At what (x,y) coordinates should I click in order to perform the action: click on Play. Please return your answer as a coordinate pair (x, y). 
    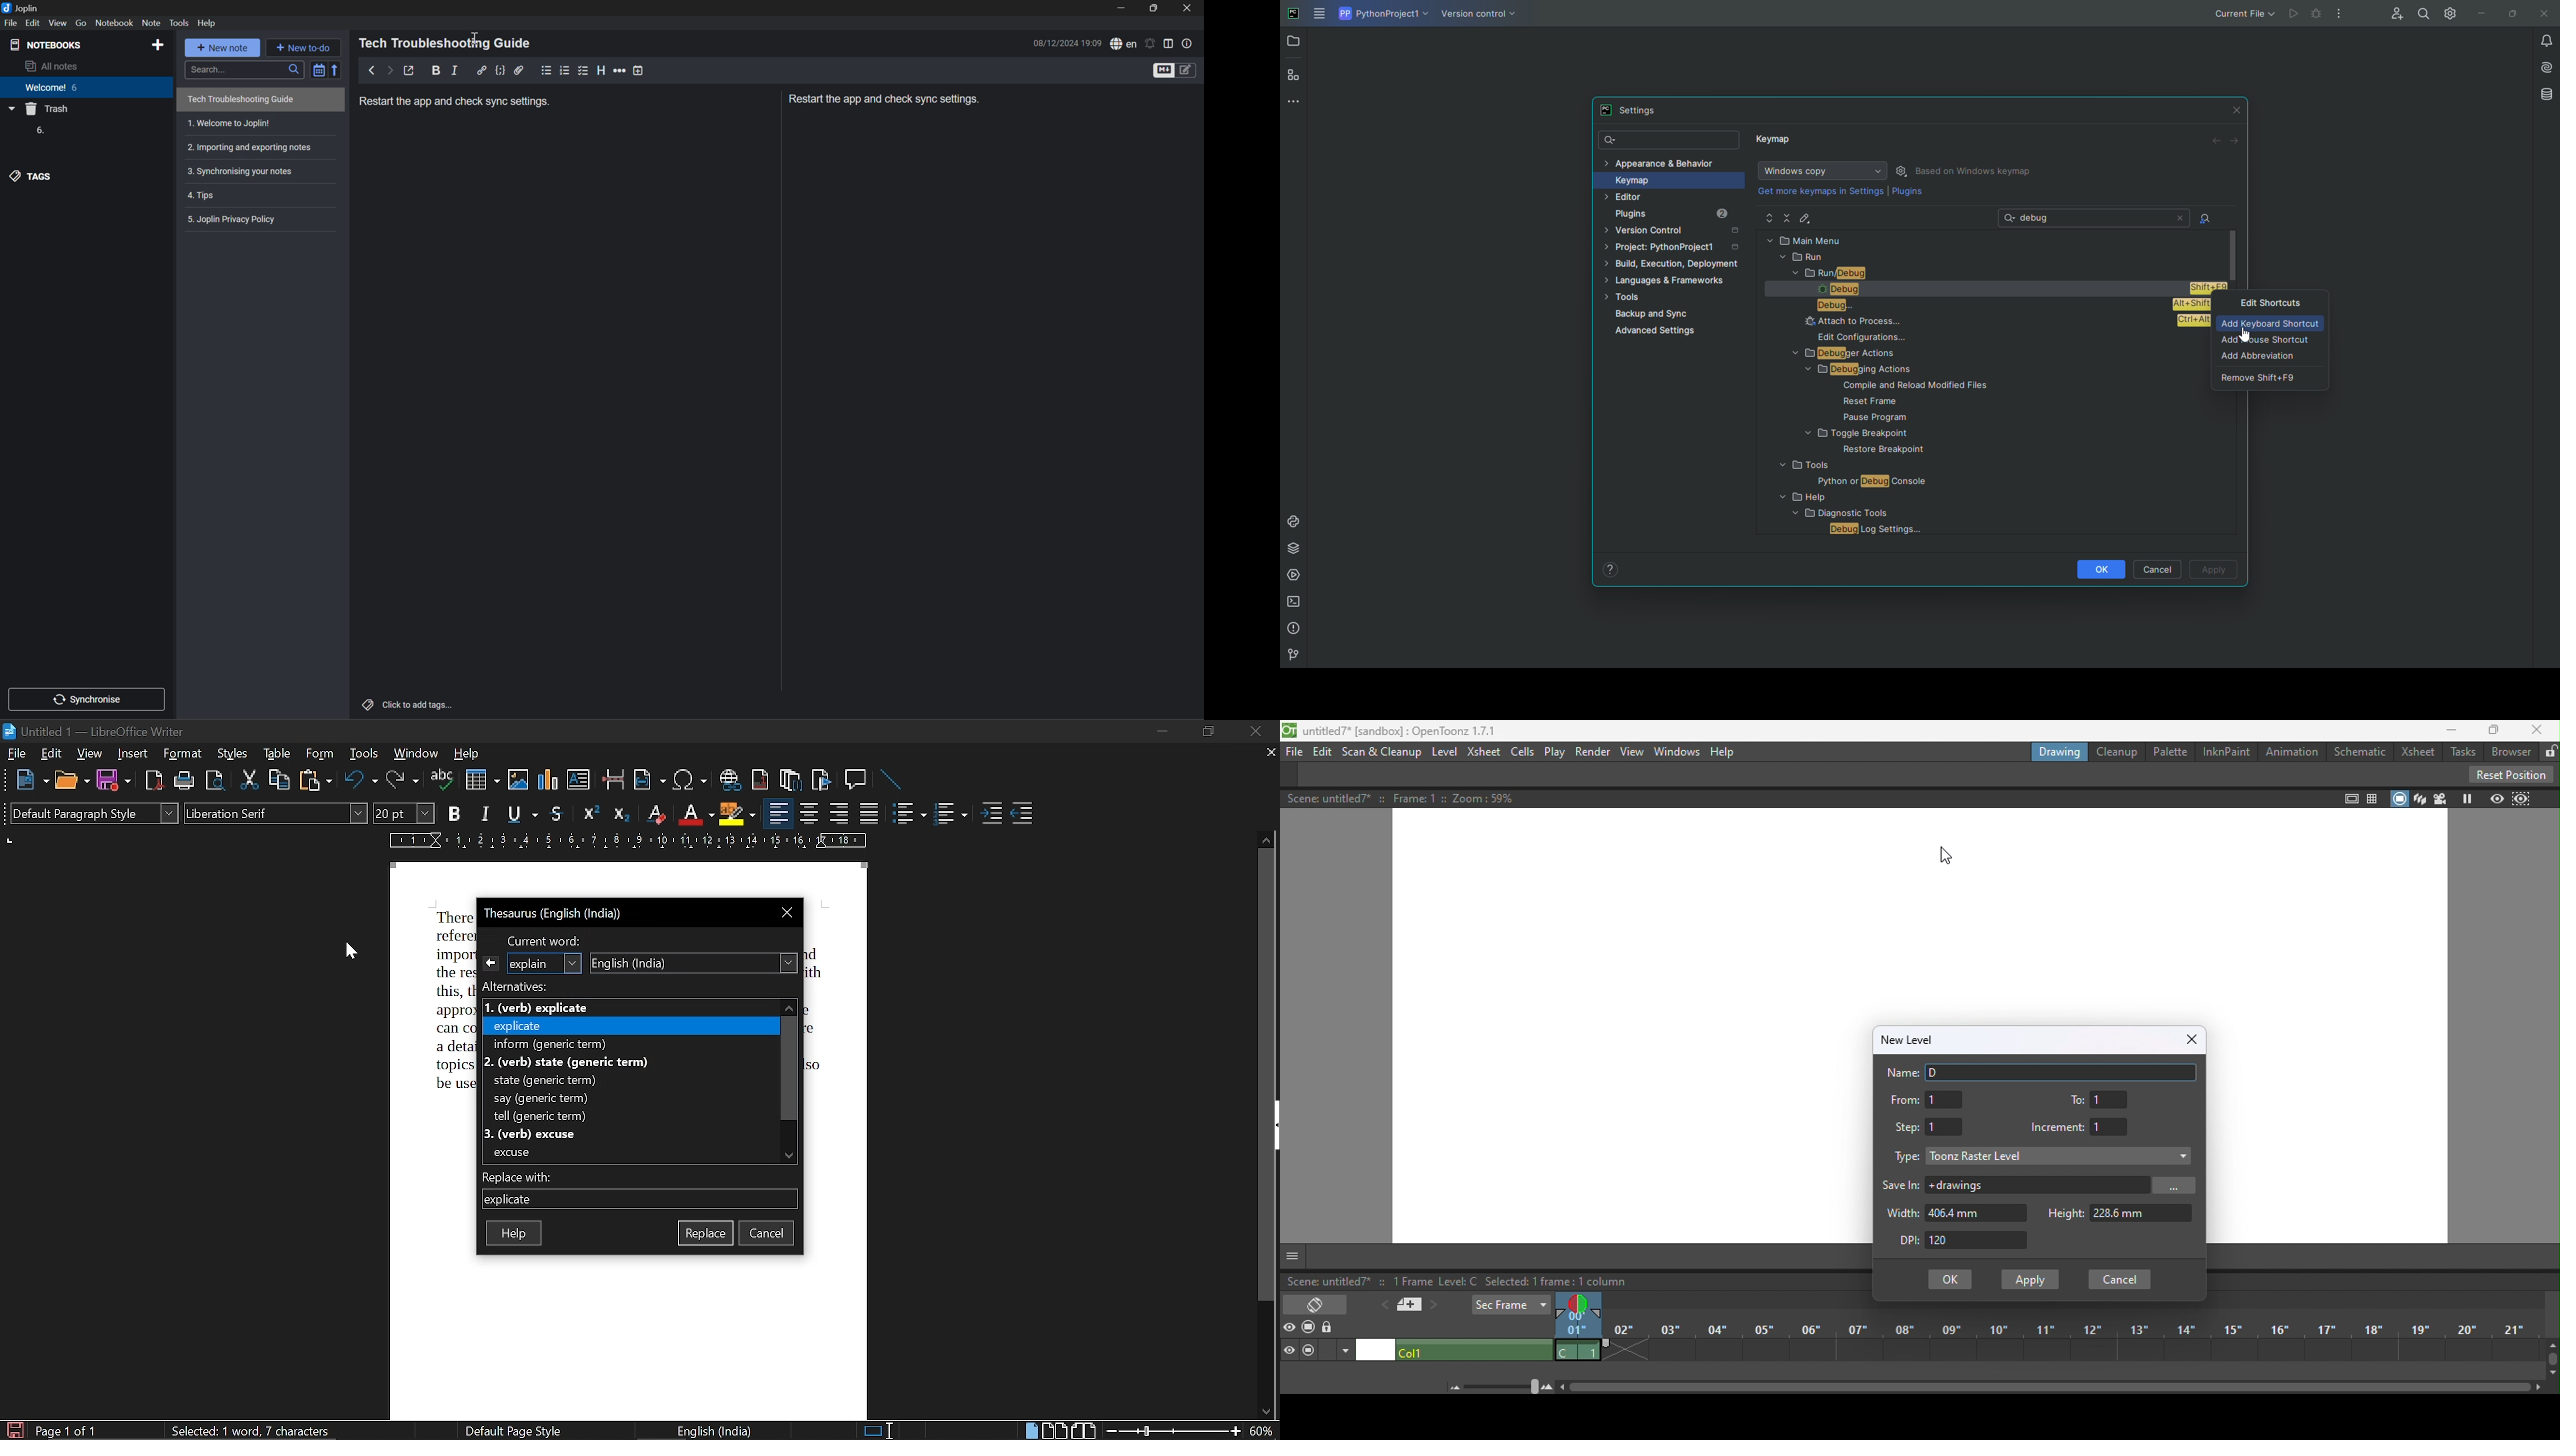
    Looking at the image, I should click on (1553, 753).